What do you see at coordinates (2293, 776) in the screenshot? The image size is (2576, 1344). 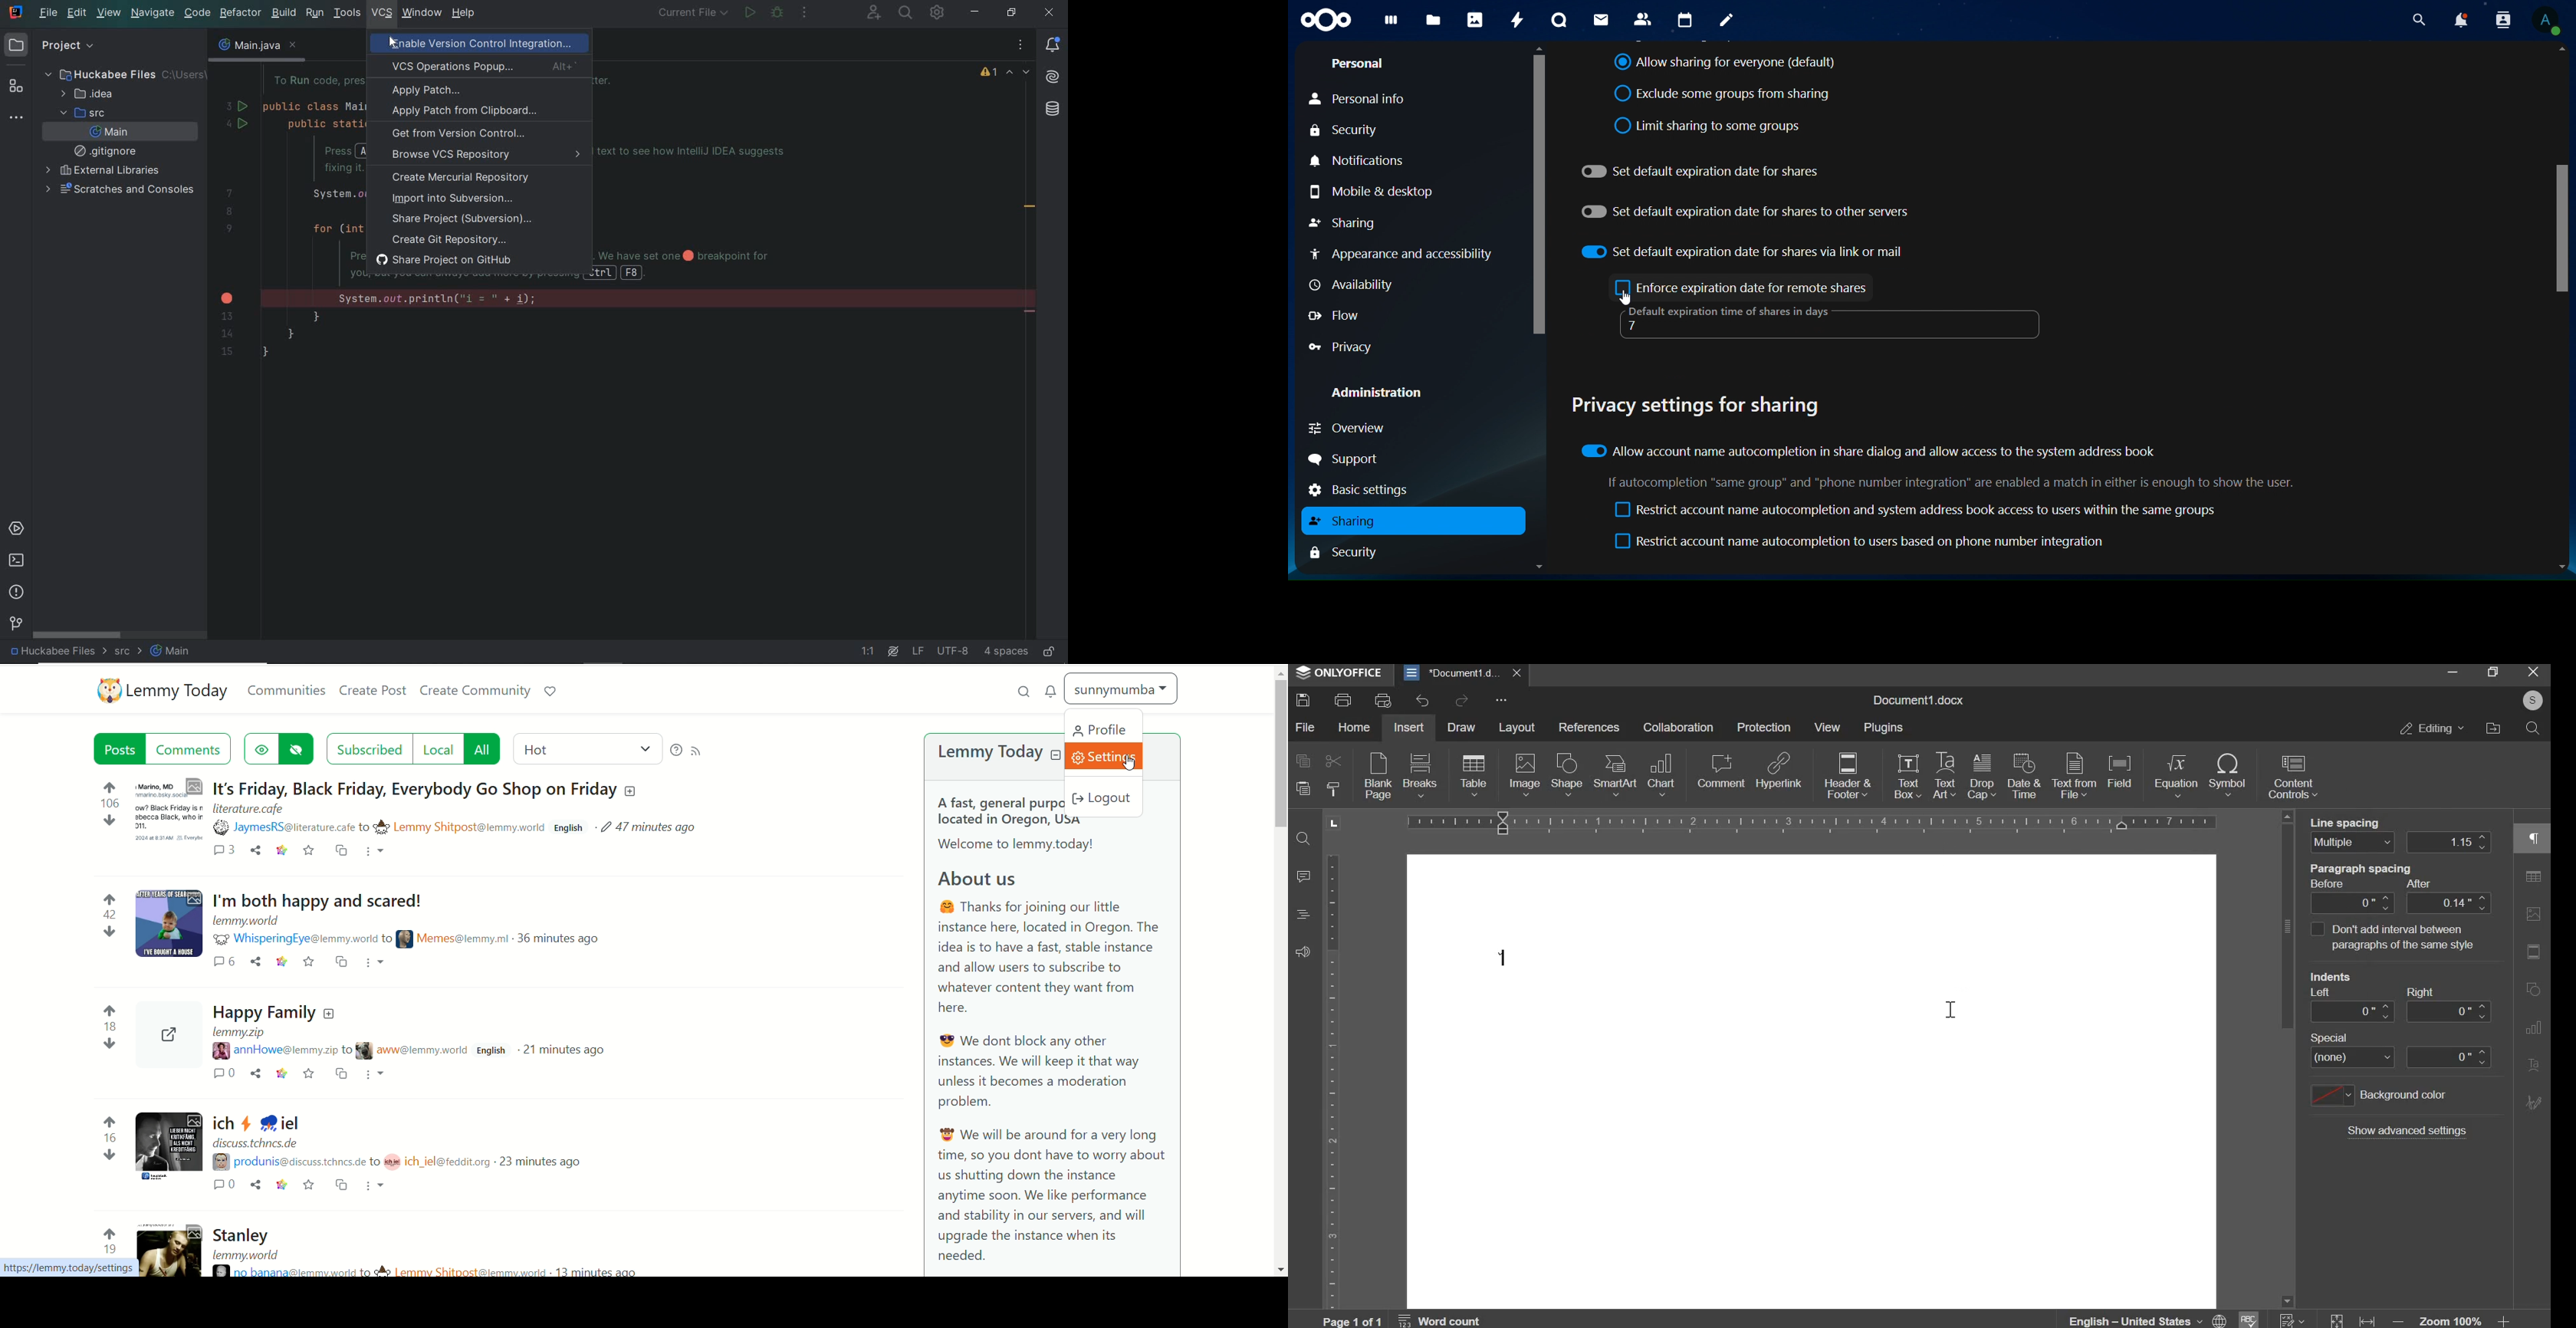 I see `content controls` at bounding box center [2293, 776].